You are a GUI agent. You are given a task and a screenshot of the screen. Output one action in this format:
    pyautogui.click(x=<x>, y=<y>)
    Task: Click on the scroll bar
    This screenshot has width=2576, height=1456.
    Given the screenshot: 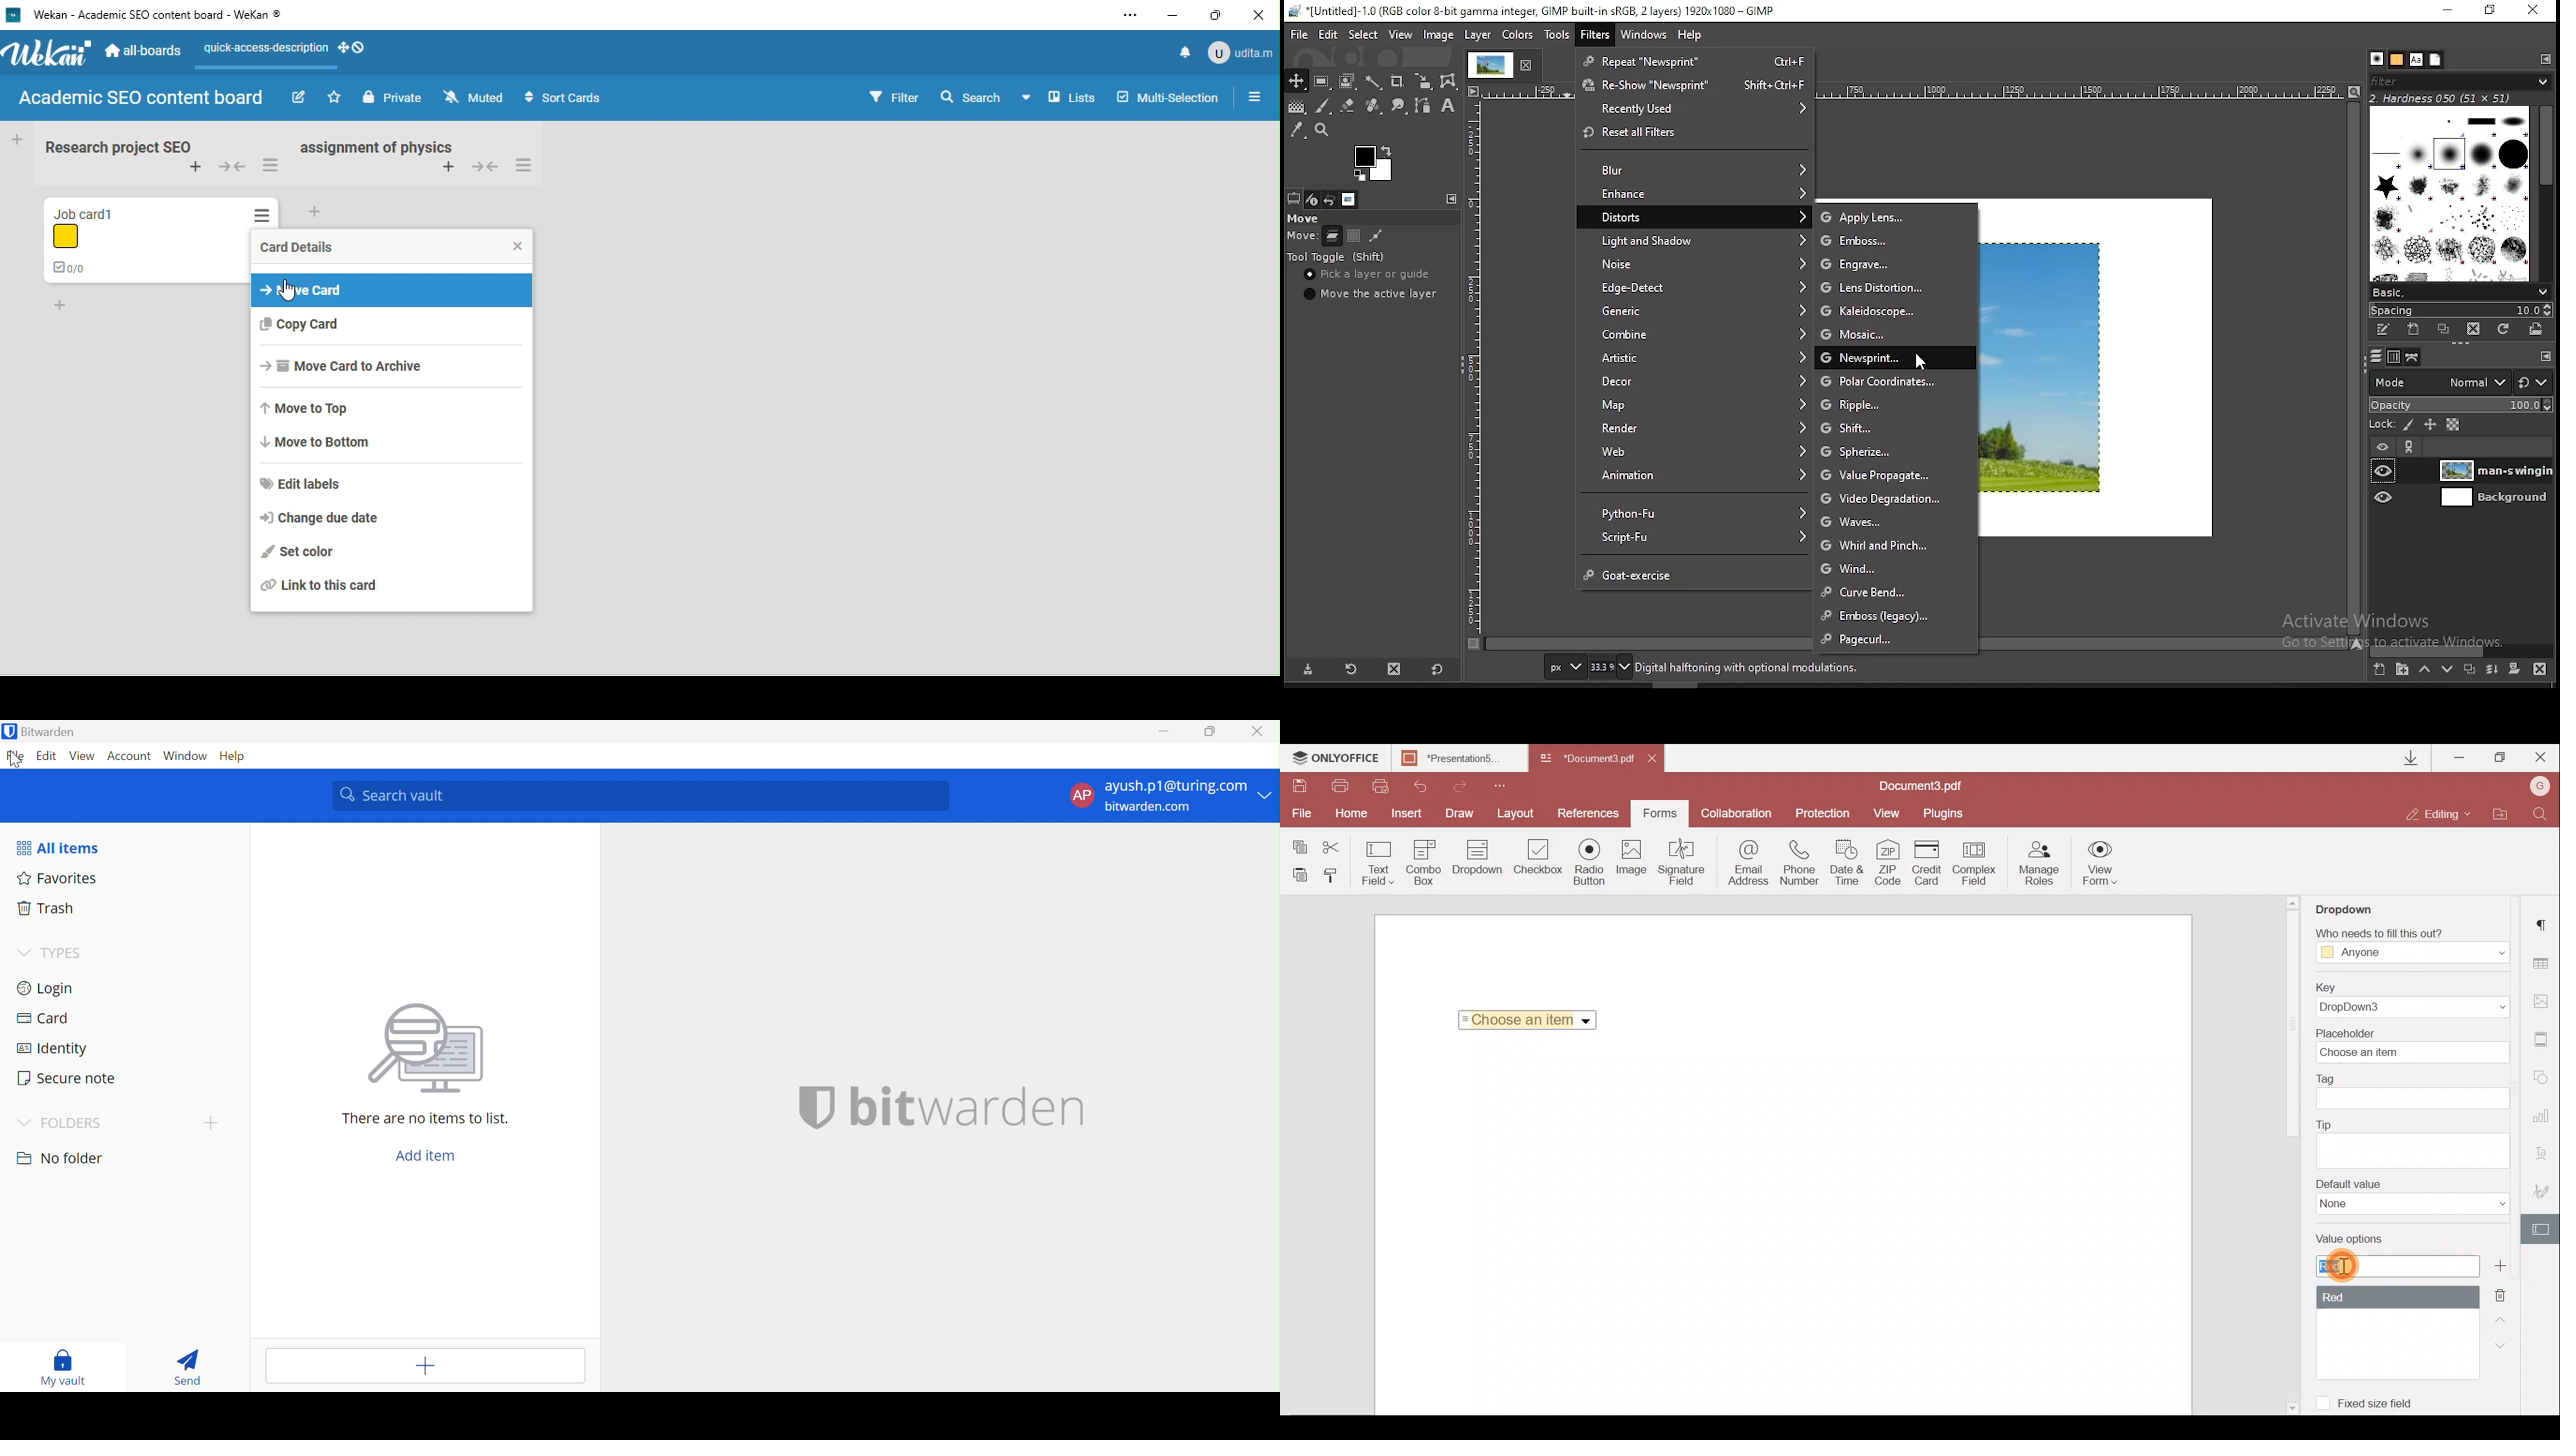 What is the action you would take?
    pyautogui.click(x=2460, y=649)
    